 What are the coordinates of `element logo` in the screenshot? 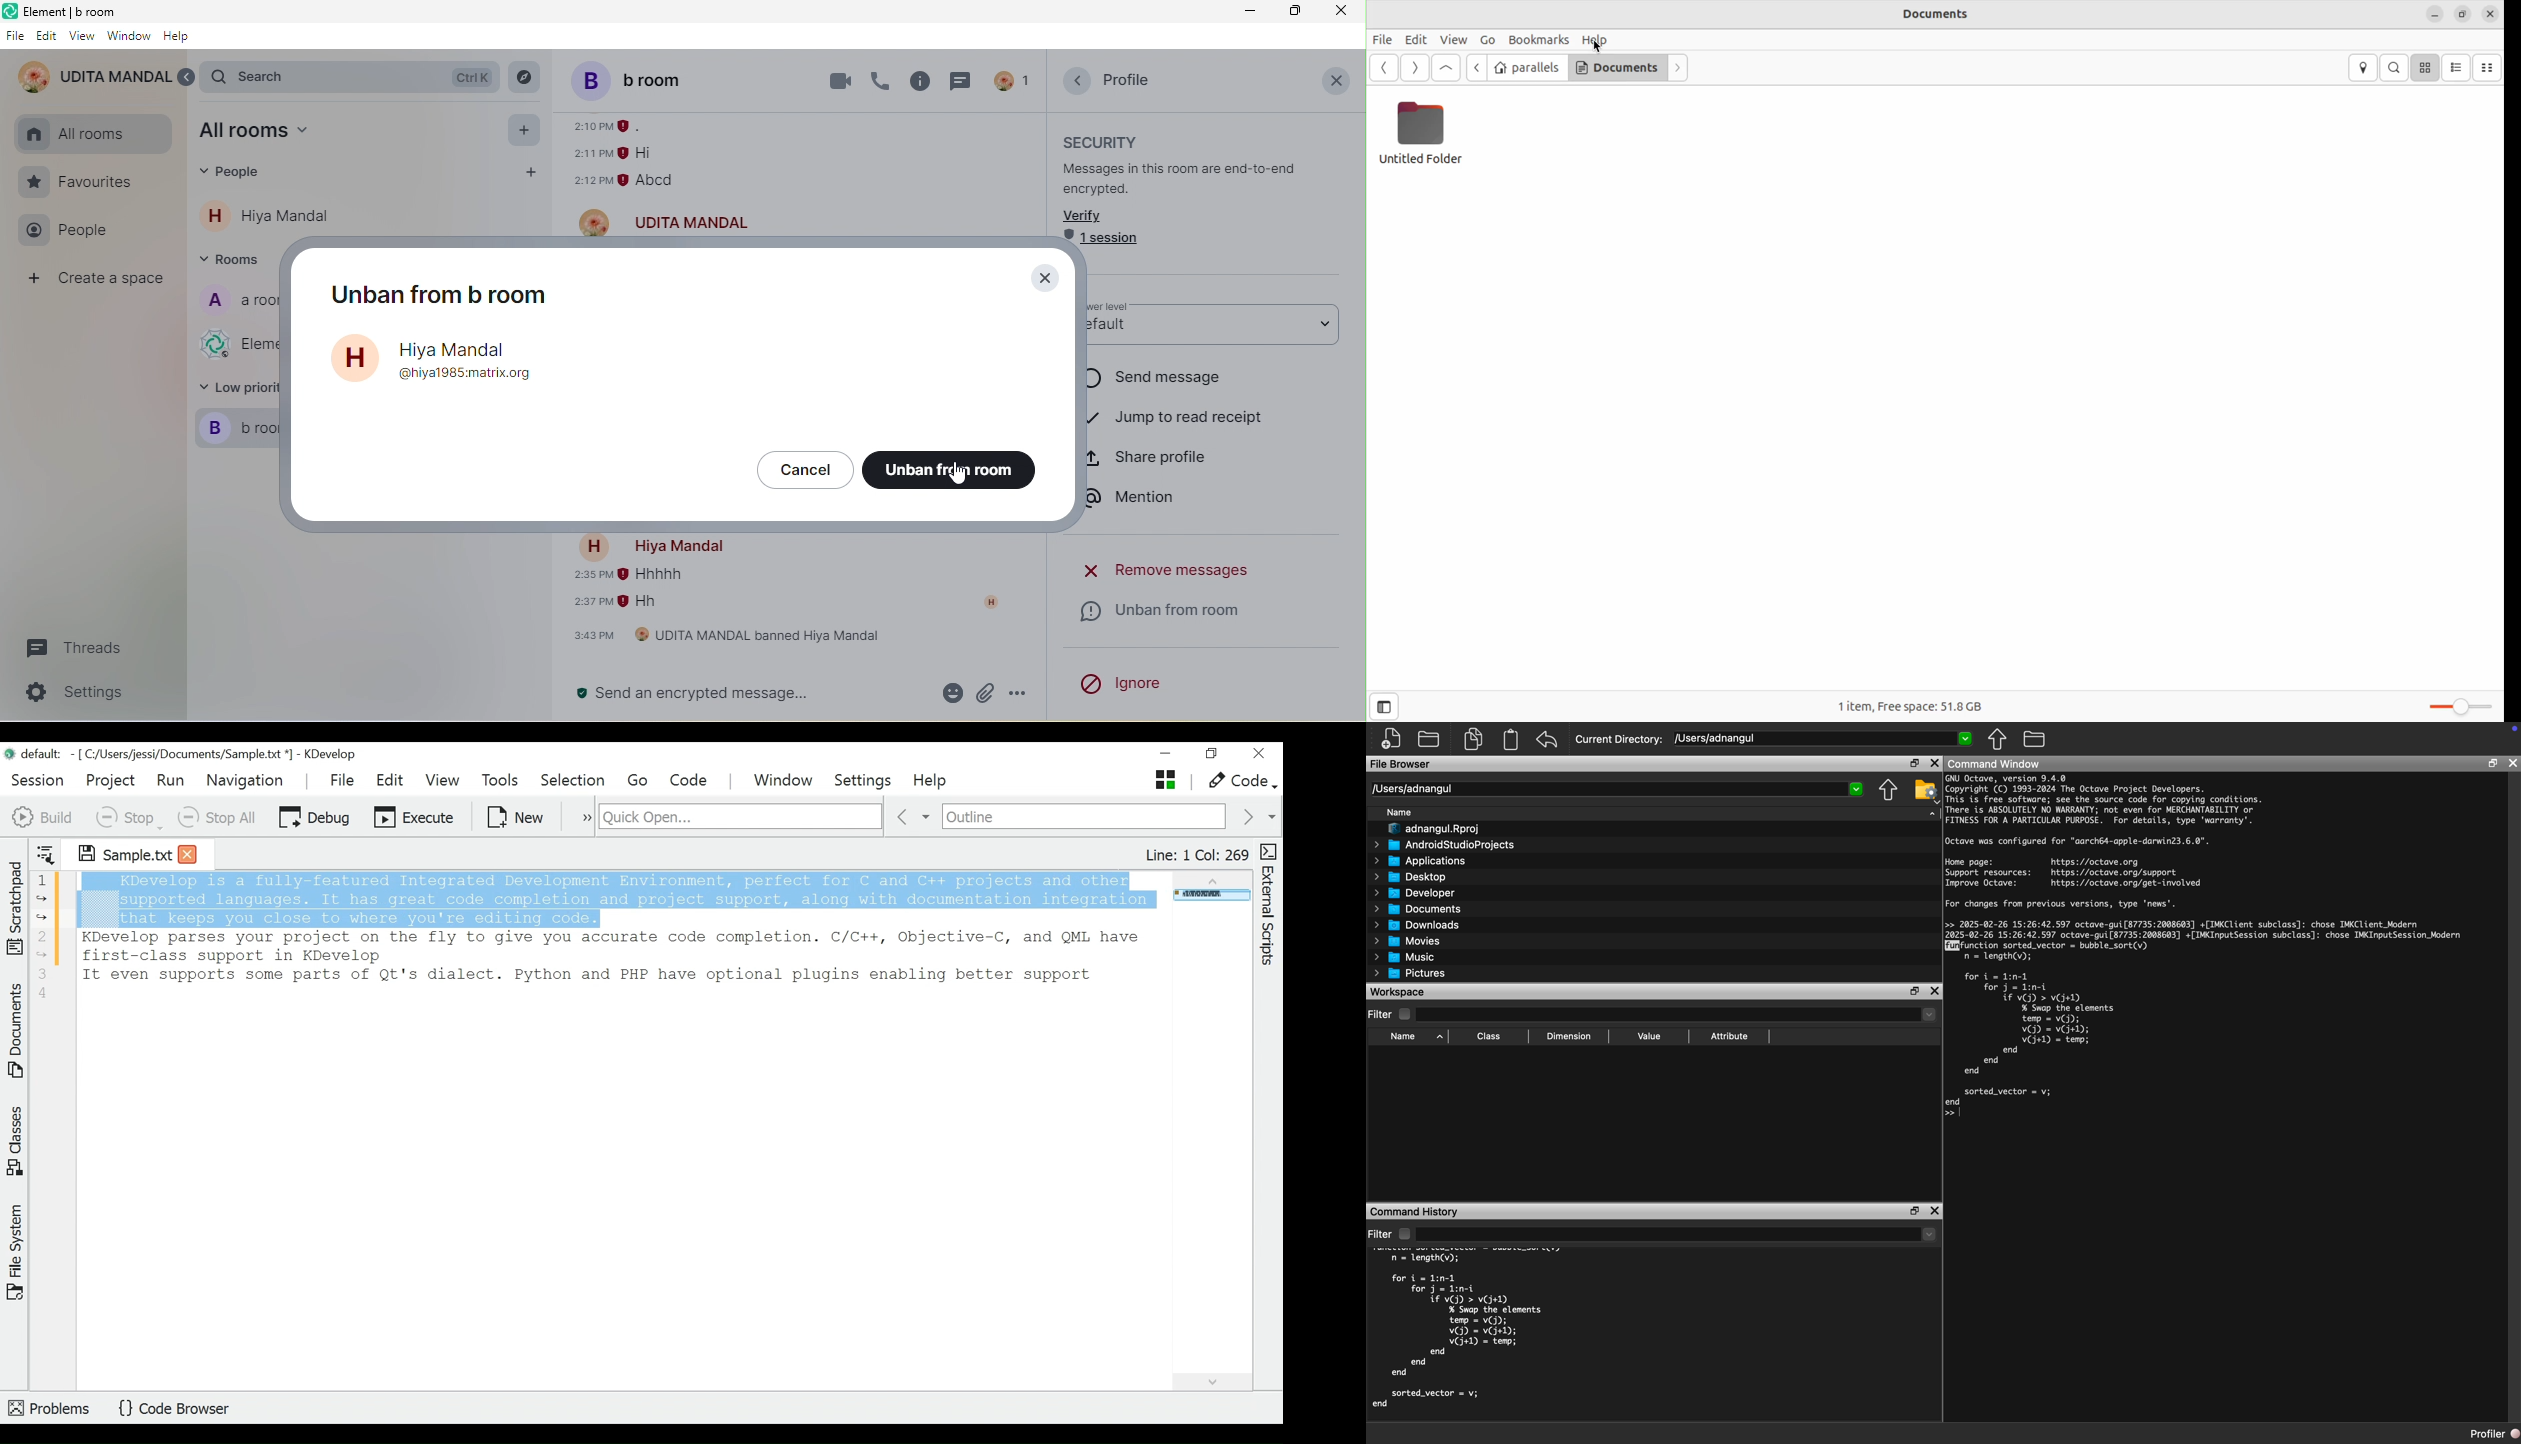 It's located at (10, 12).